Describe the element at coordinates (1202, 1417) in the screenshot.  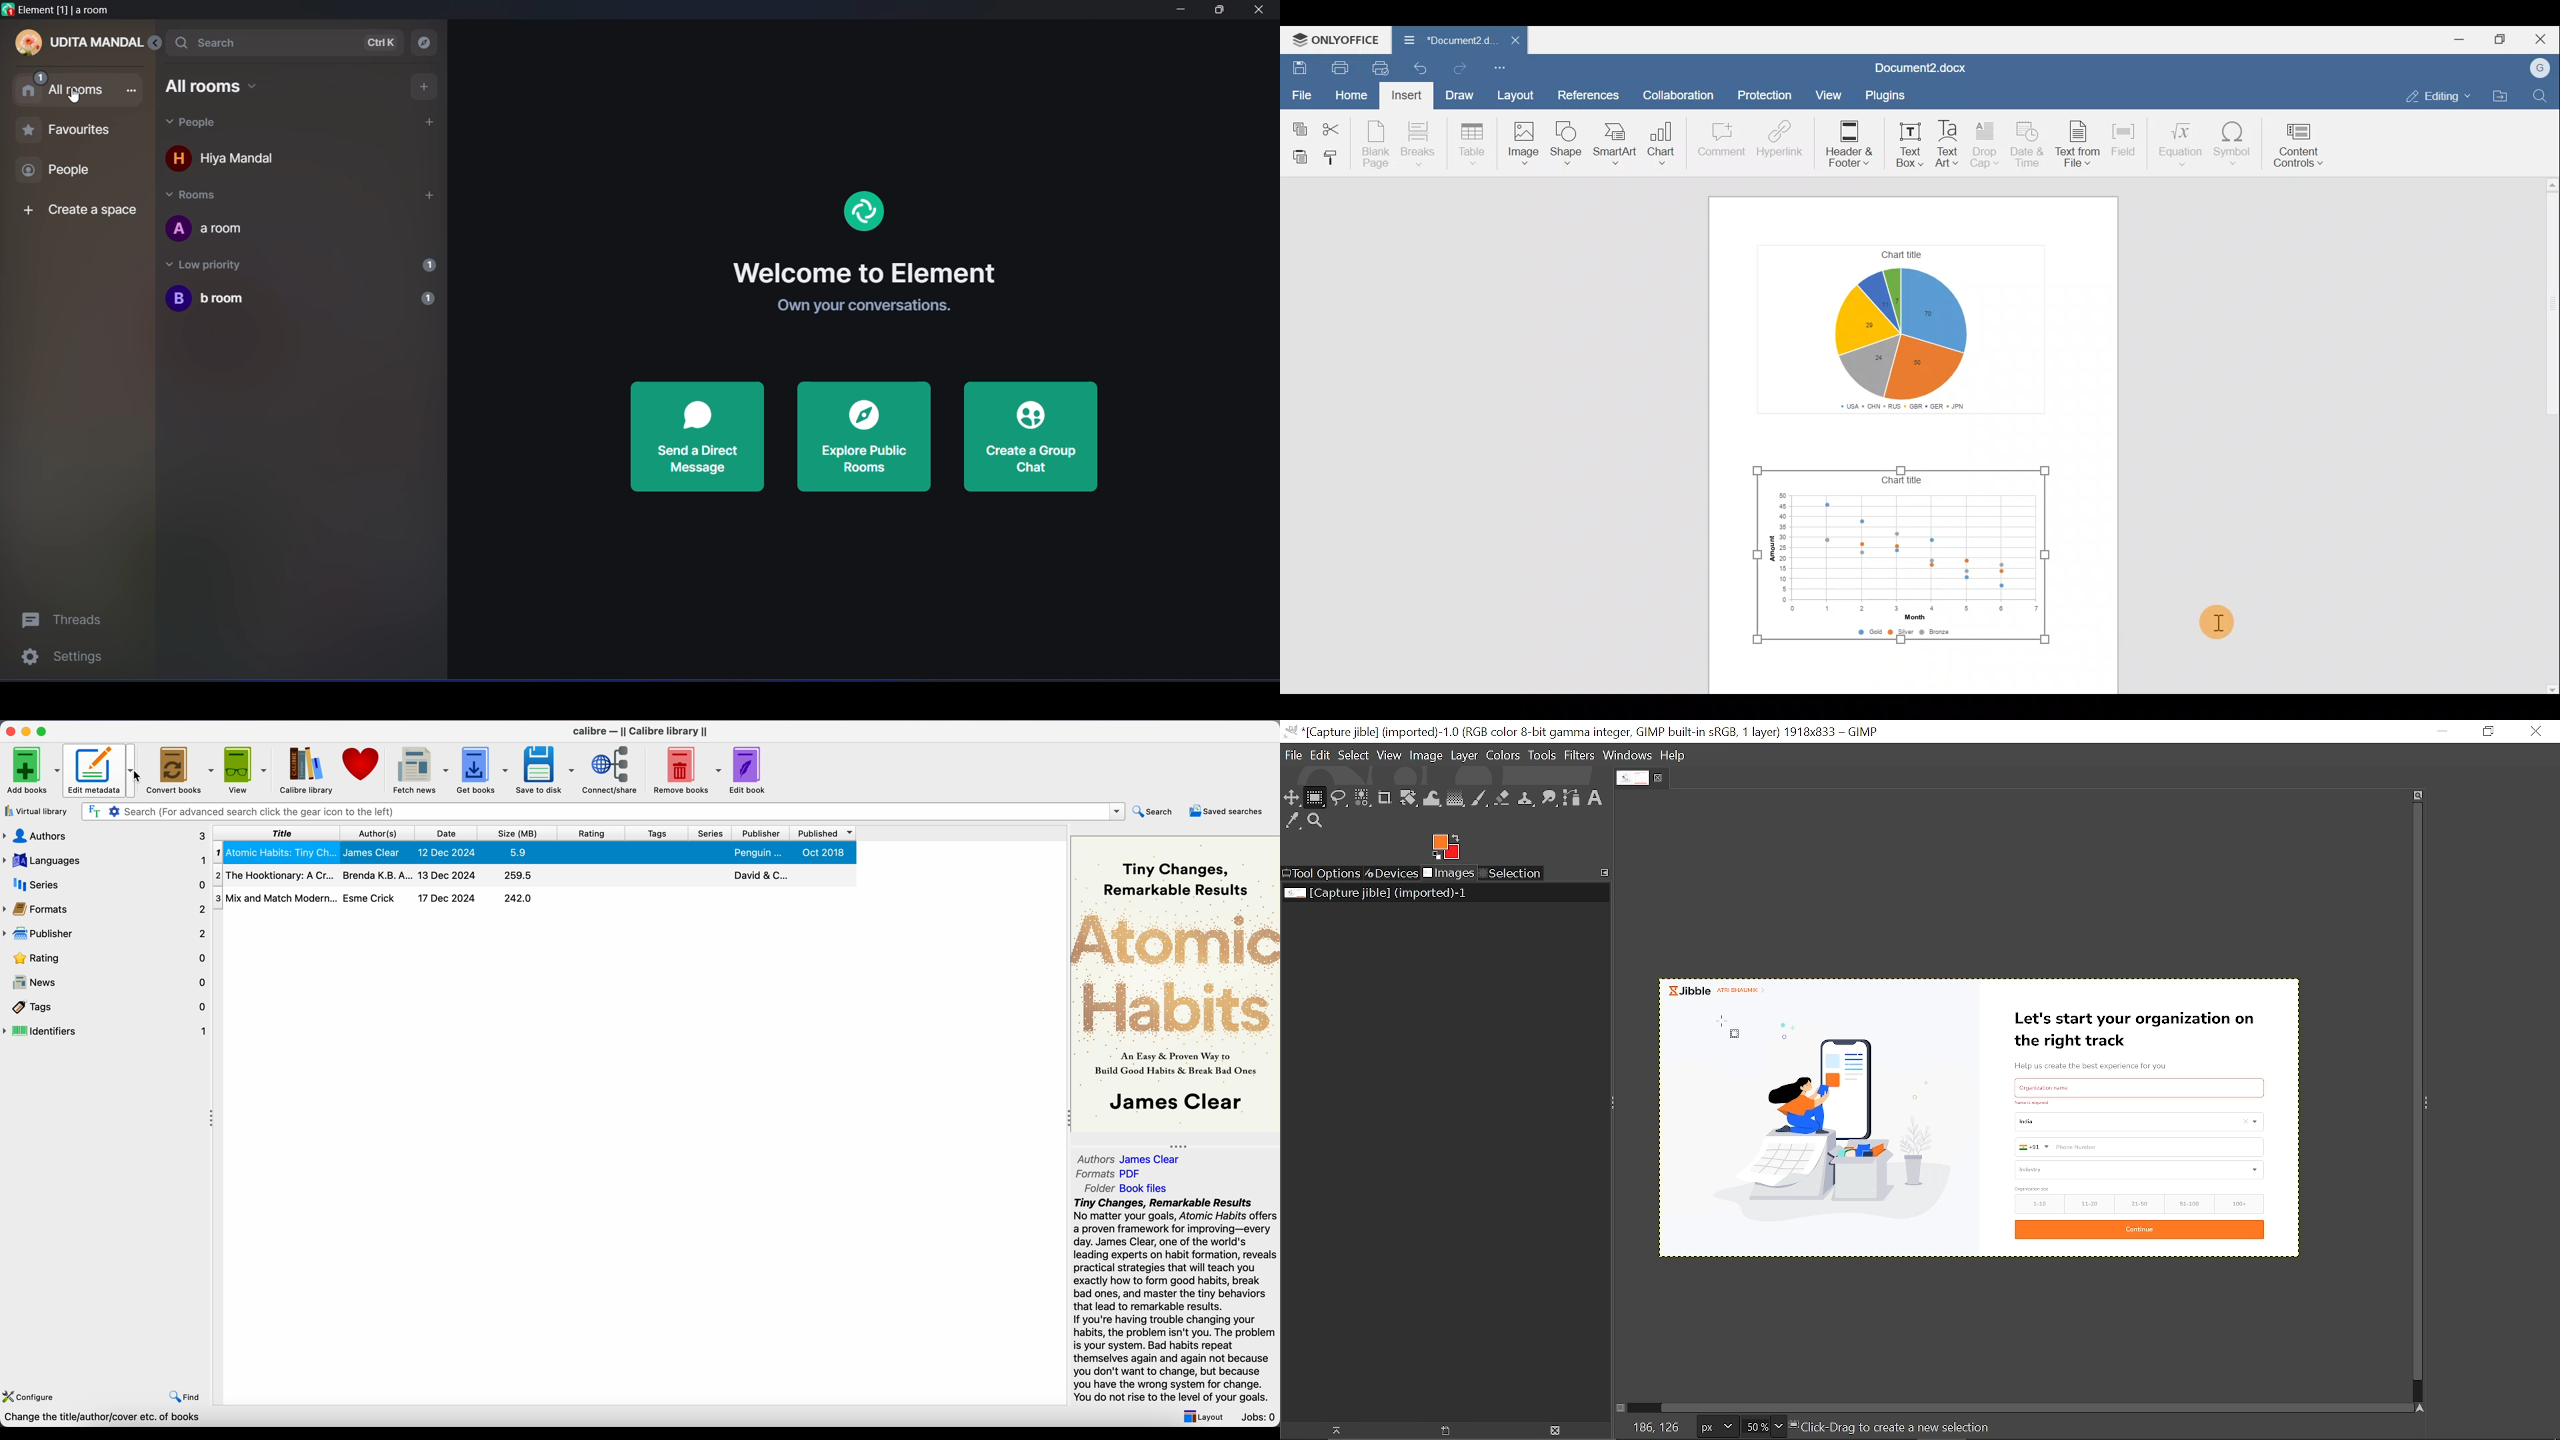
I see `layout` at that location.